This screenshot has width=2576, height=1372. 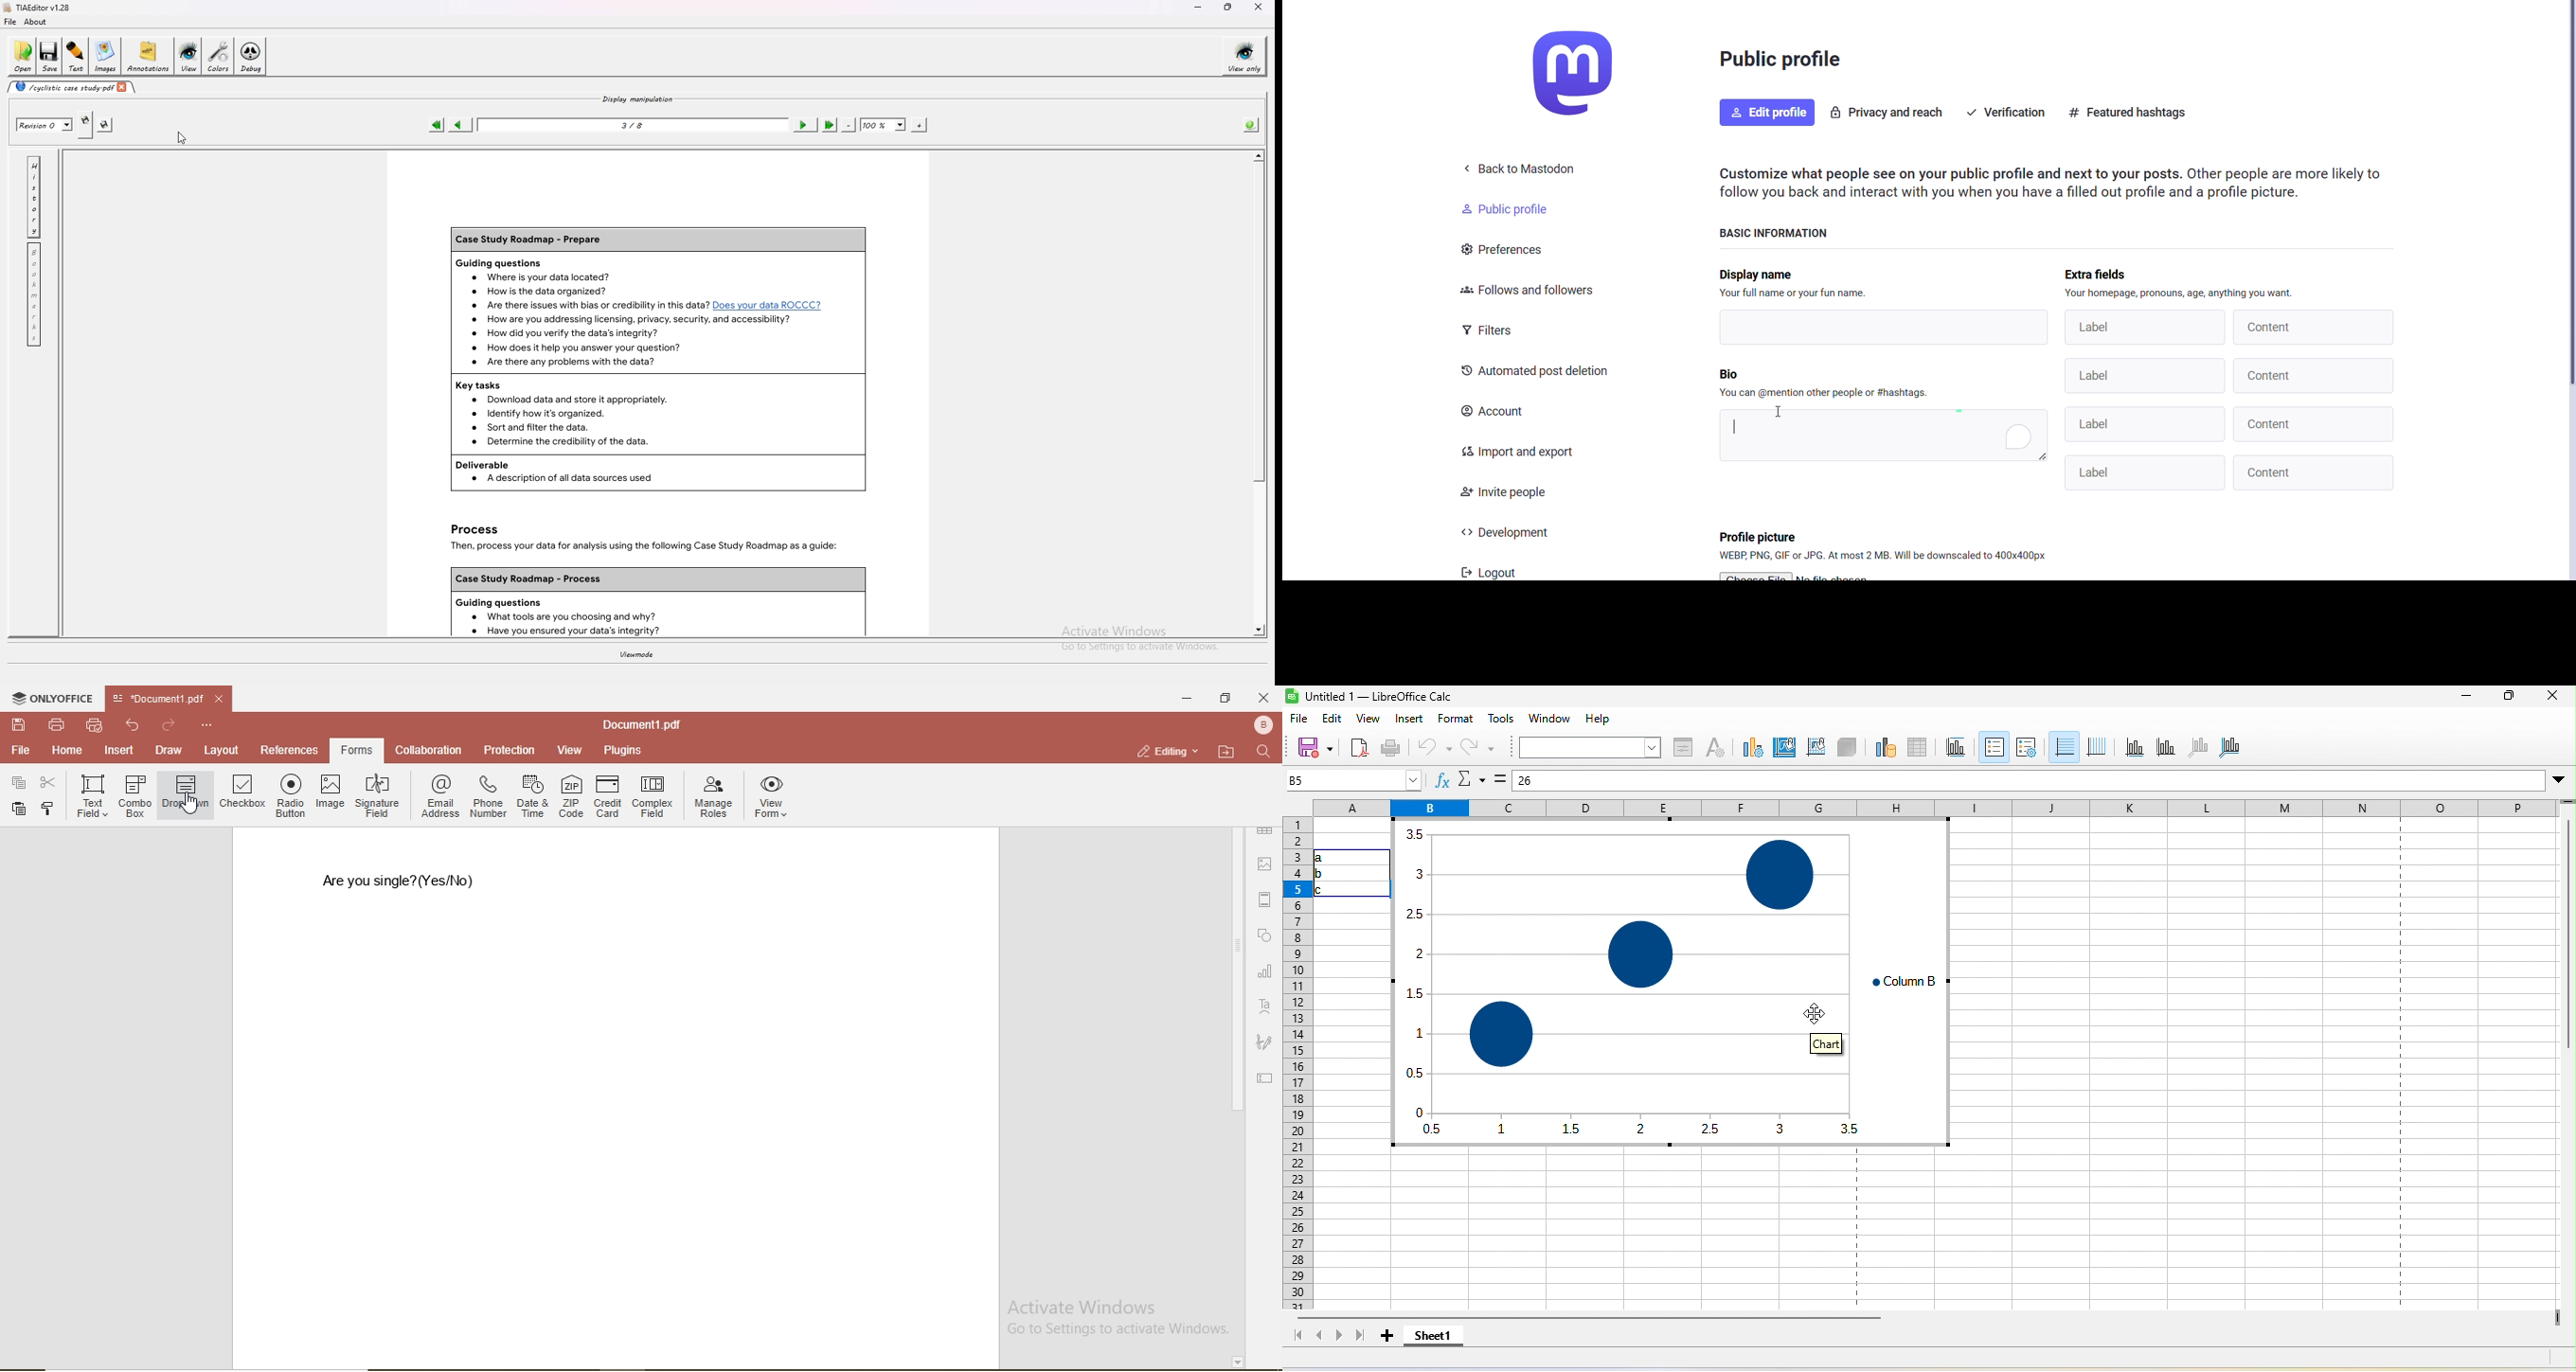 I want to click on Where is your data located?, so click(x=550, y=277).